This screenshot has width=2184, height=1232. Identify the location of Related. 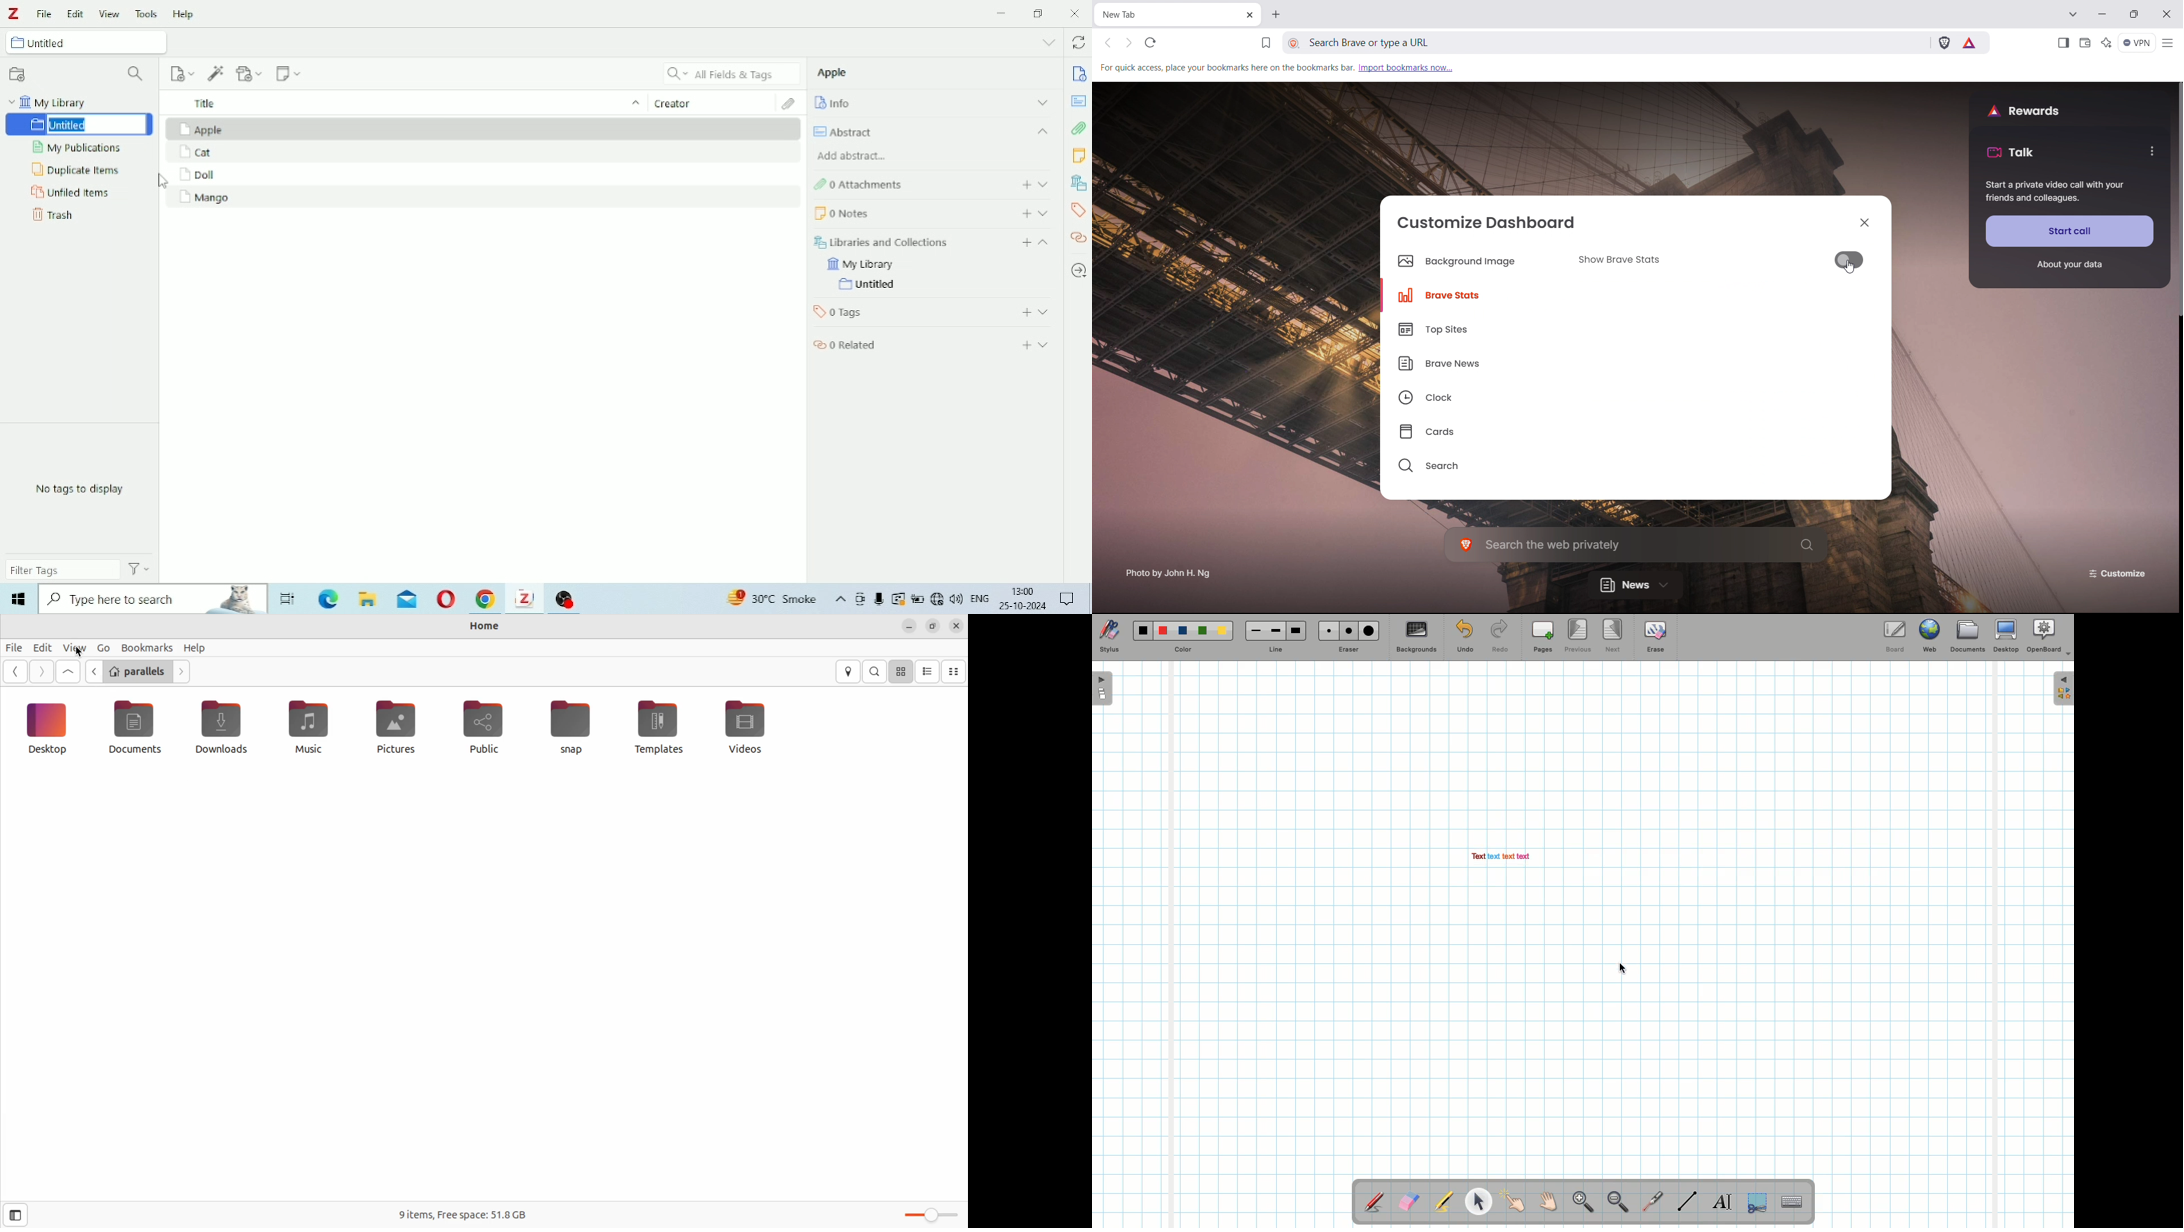
(845, 345).